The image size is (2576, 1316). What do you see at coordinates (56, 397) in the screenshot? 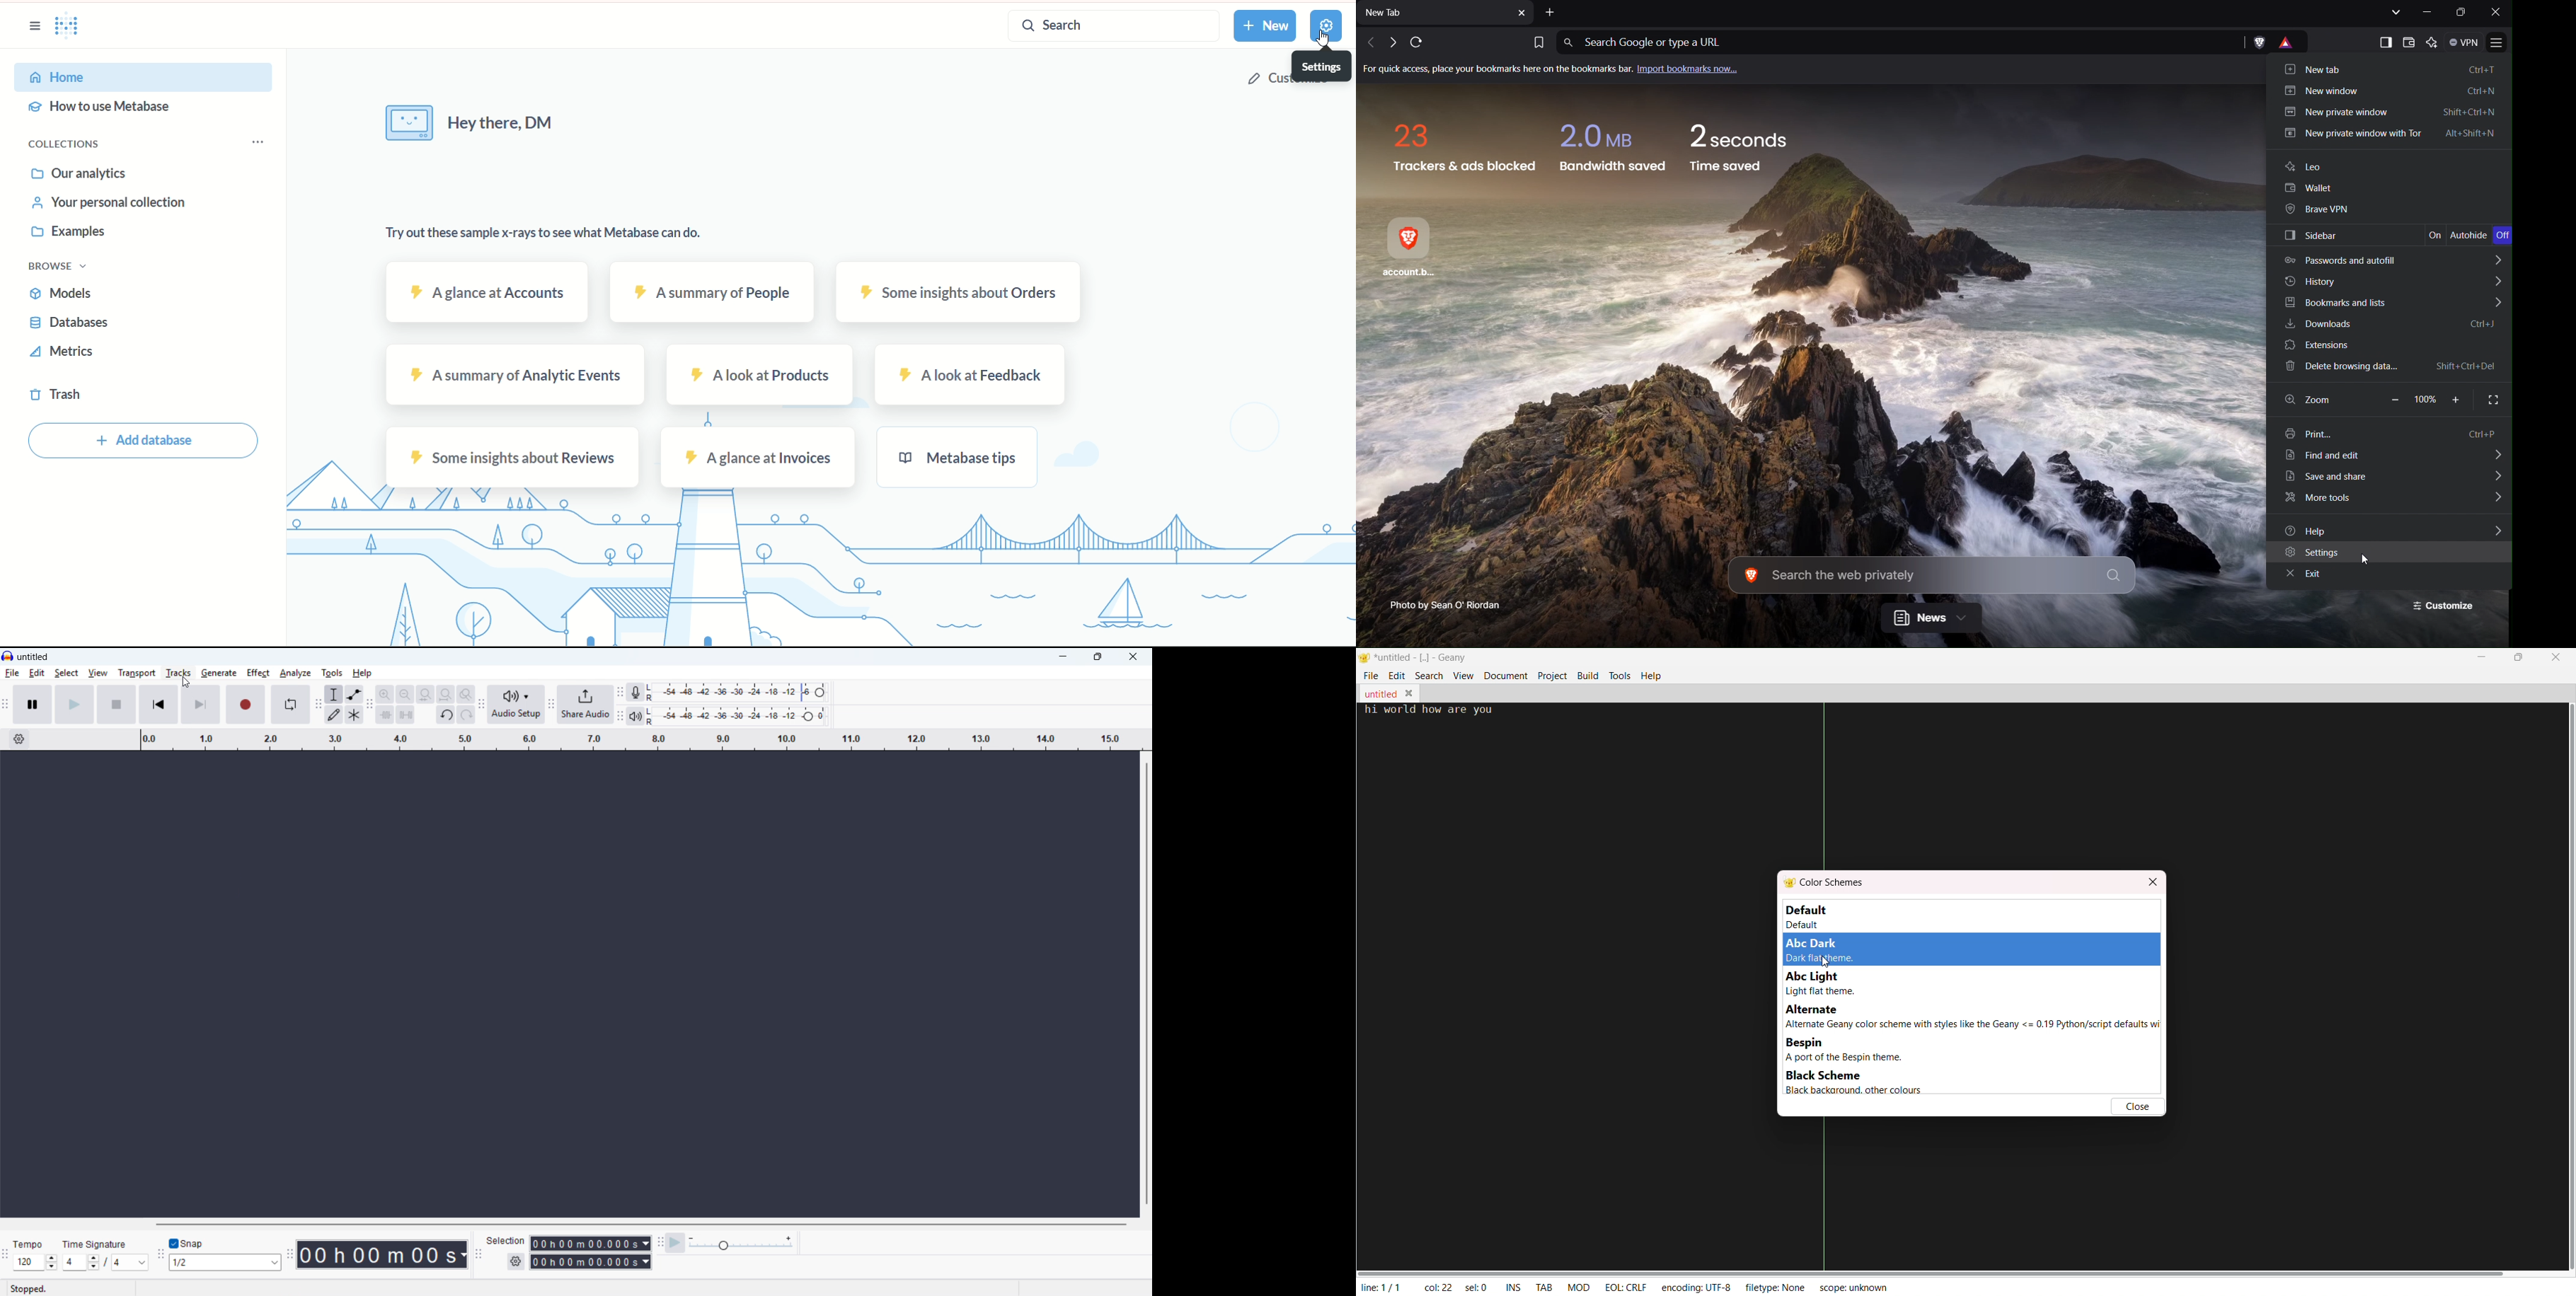
I see `trash` at bounding box center [56, 397].